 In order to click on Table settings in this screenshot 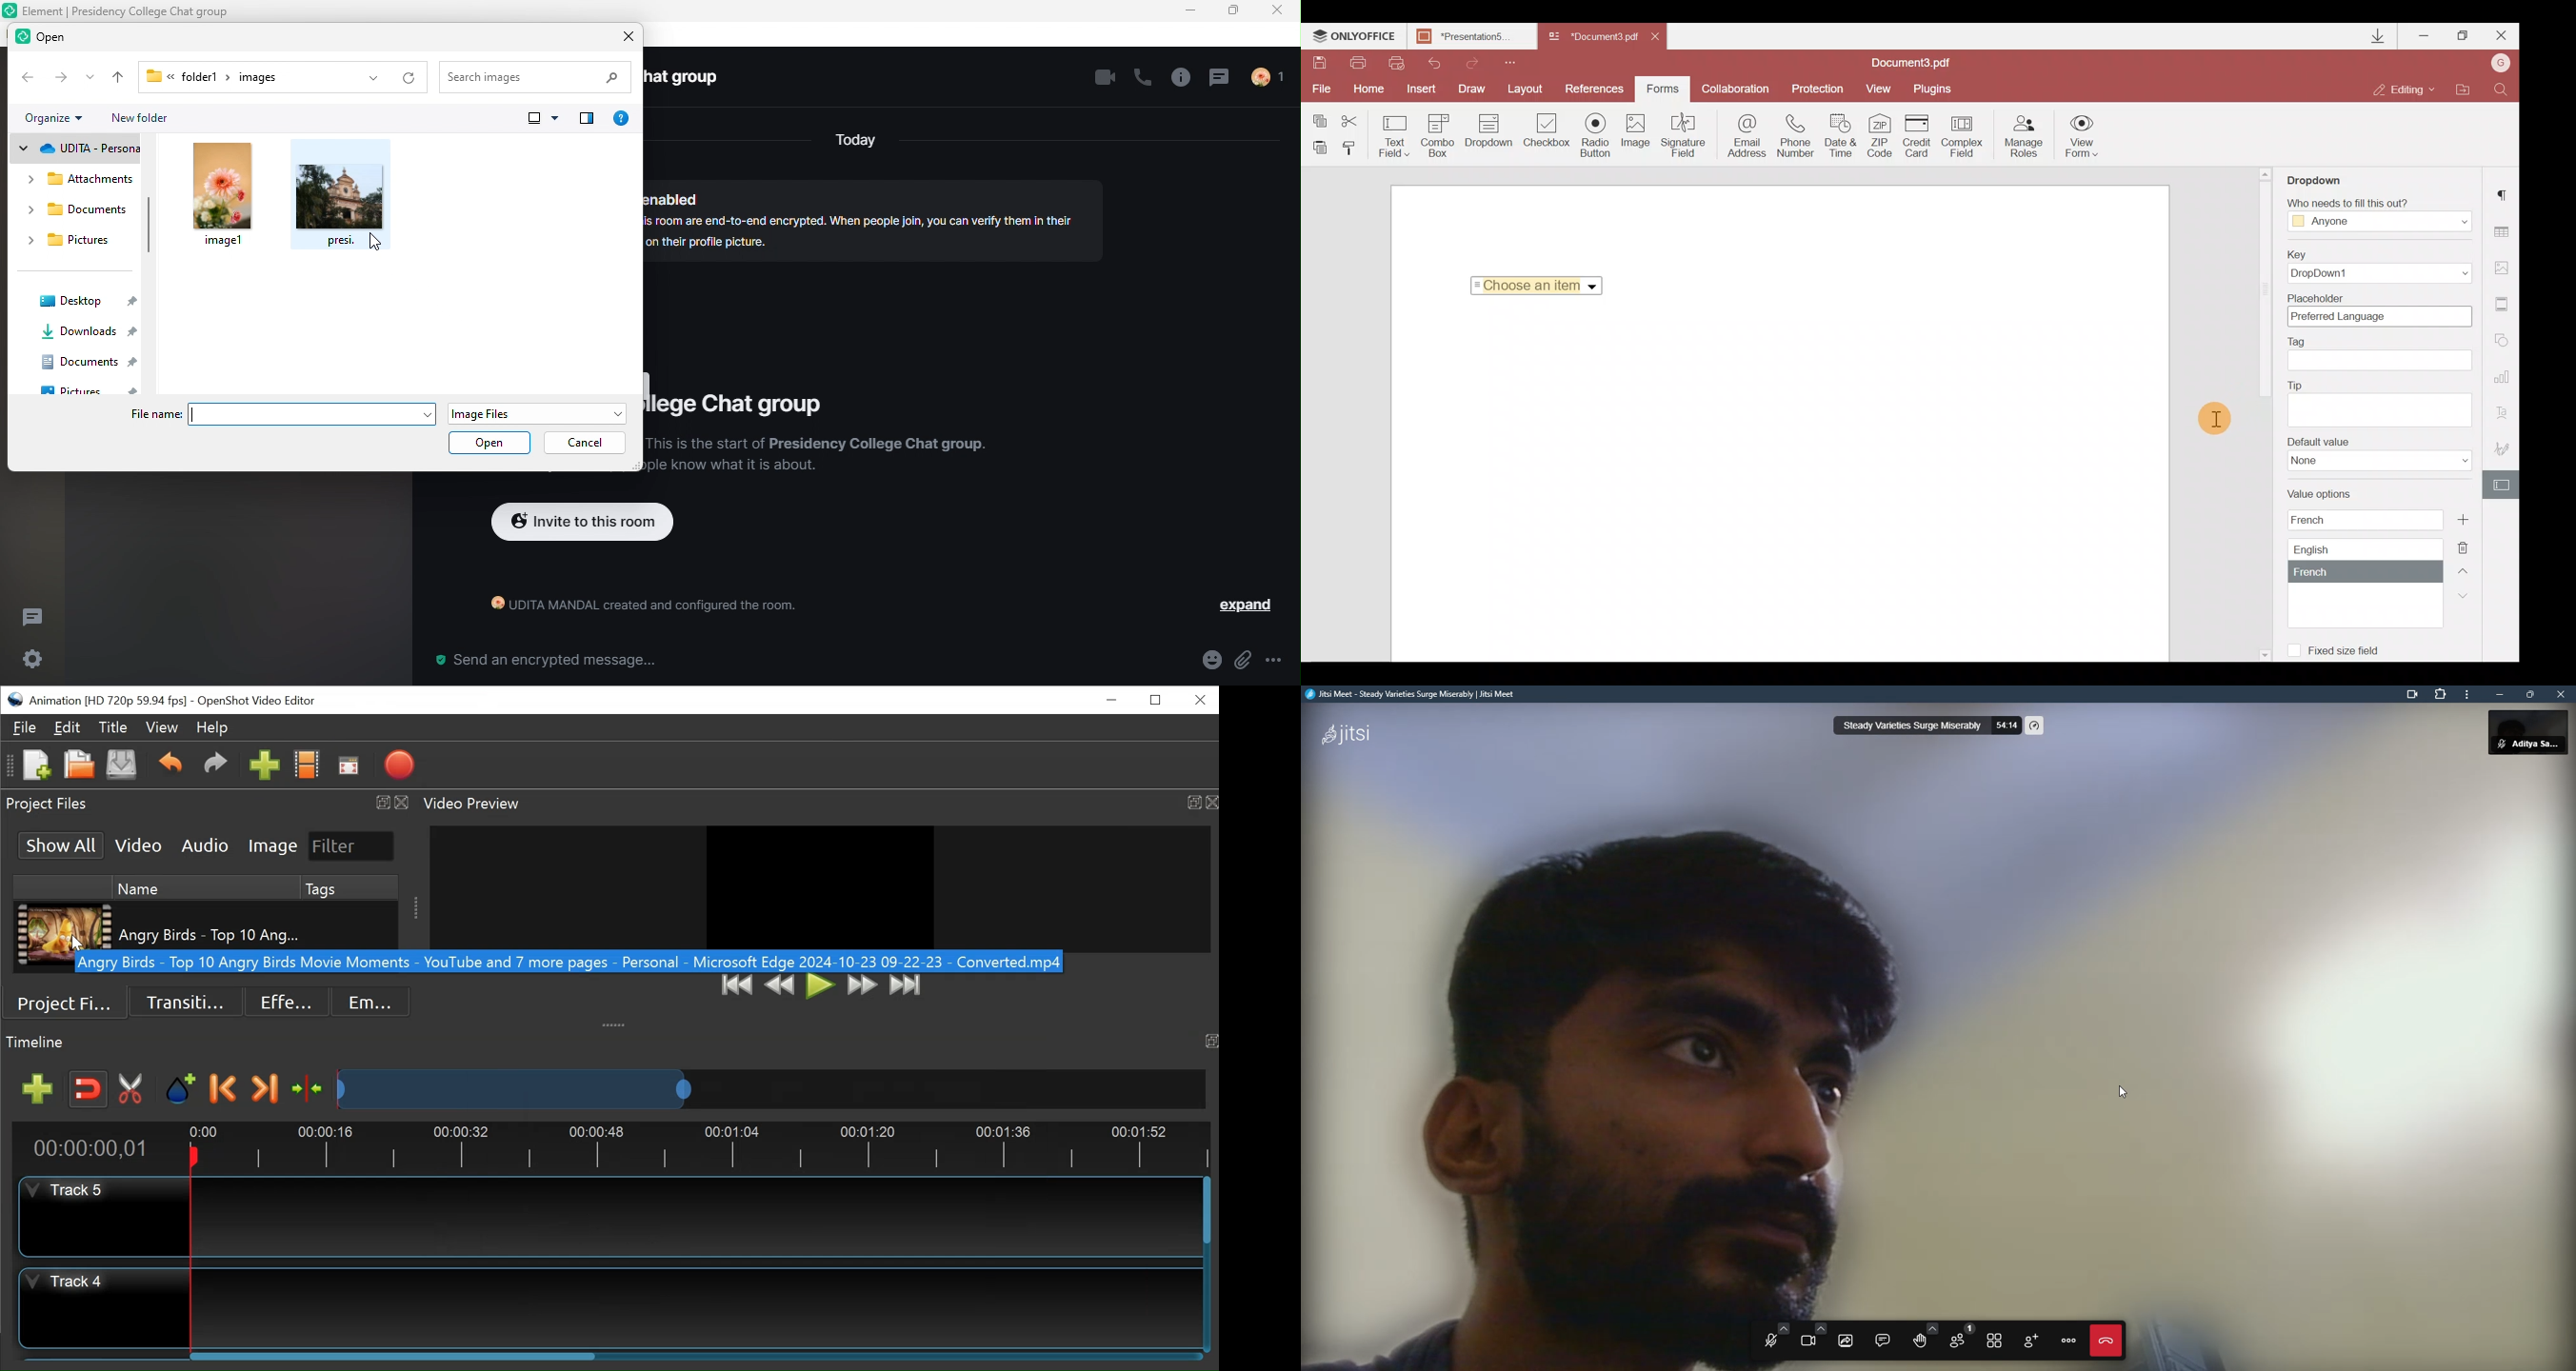, I will do `click(2503, 232)`.